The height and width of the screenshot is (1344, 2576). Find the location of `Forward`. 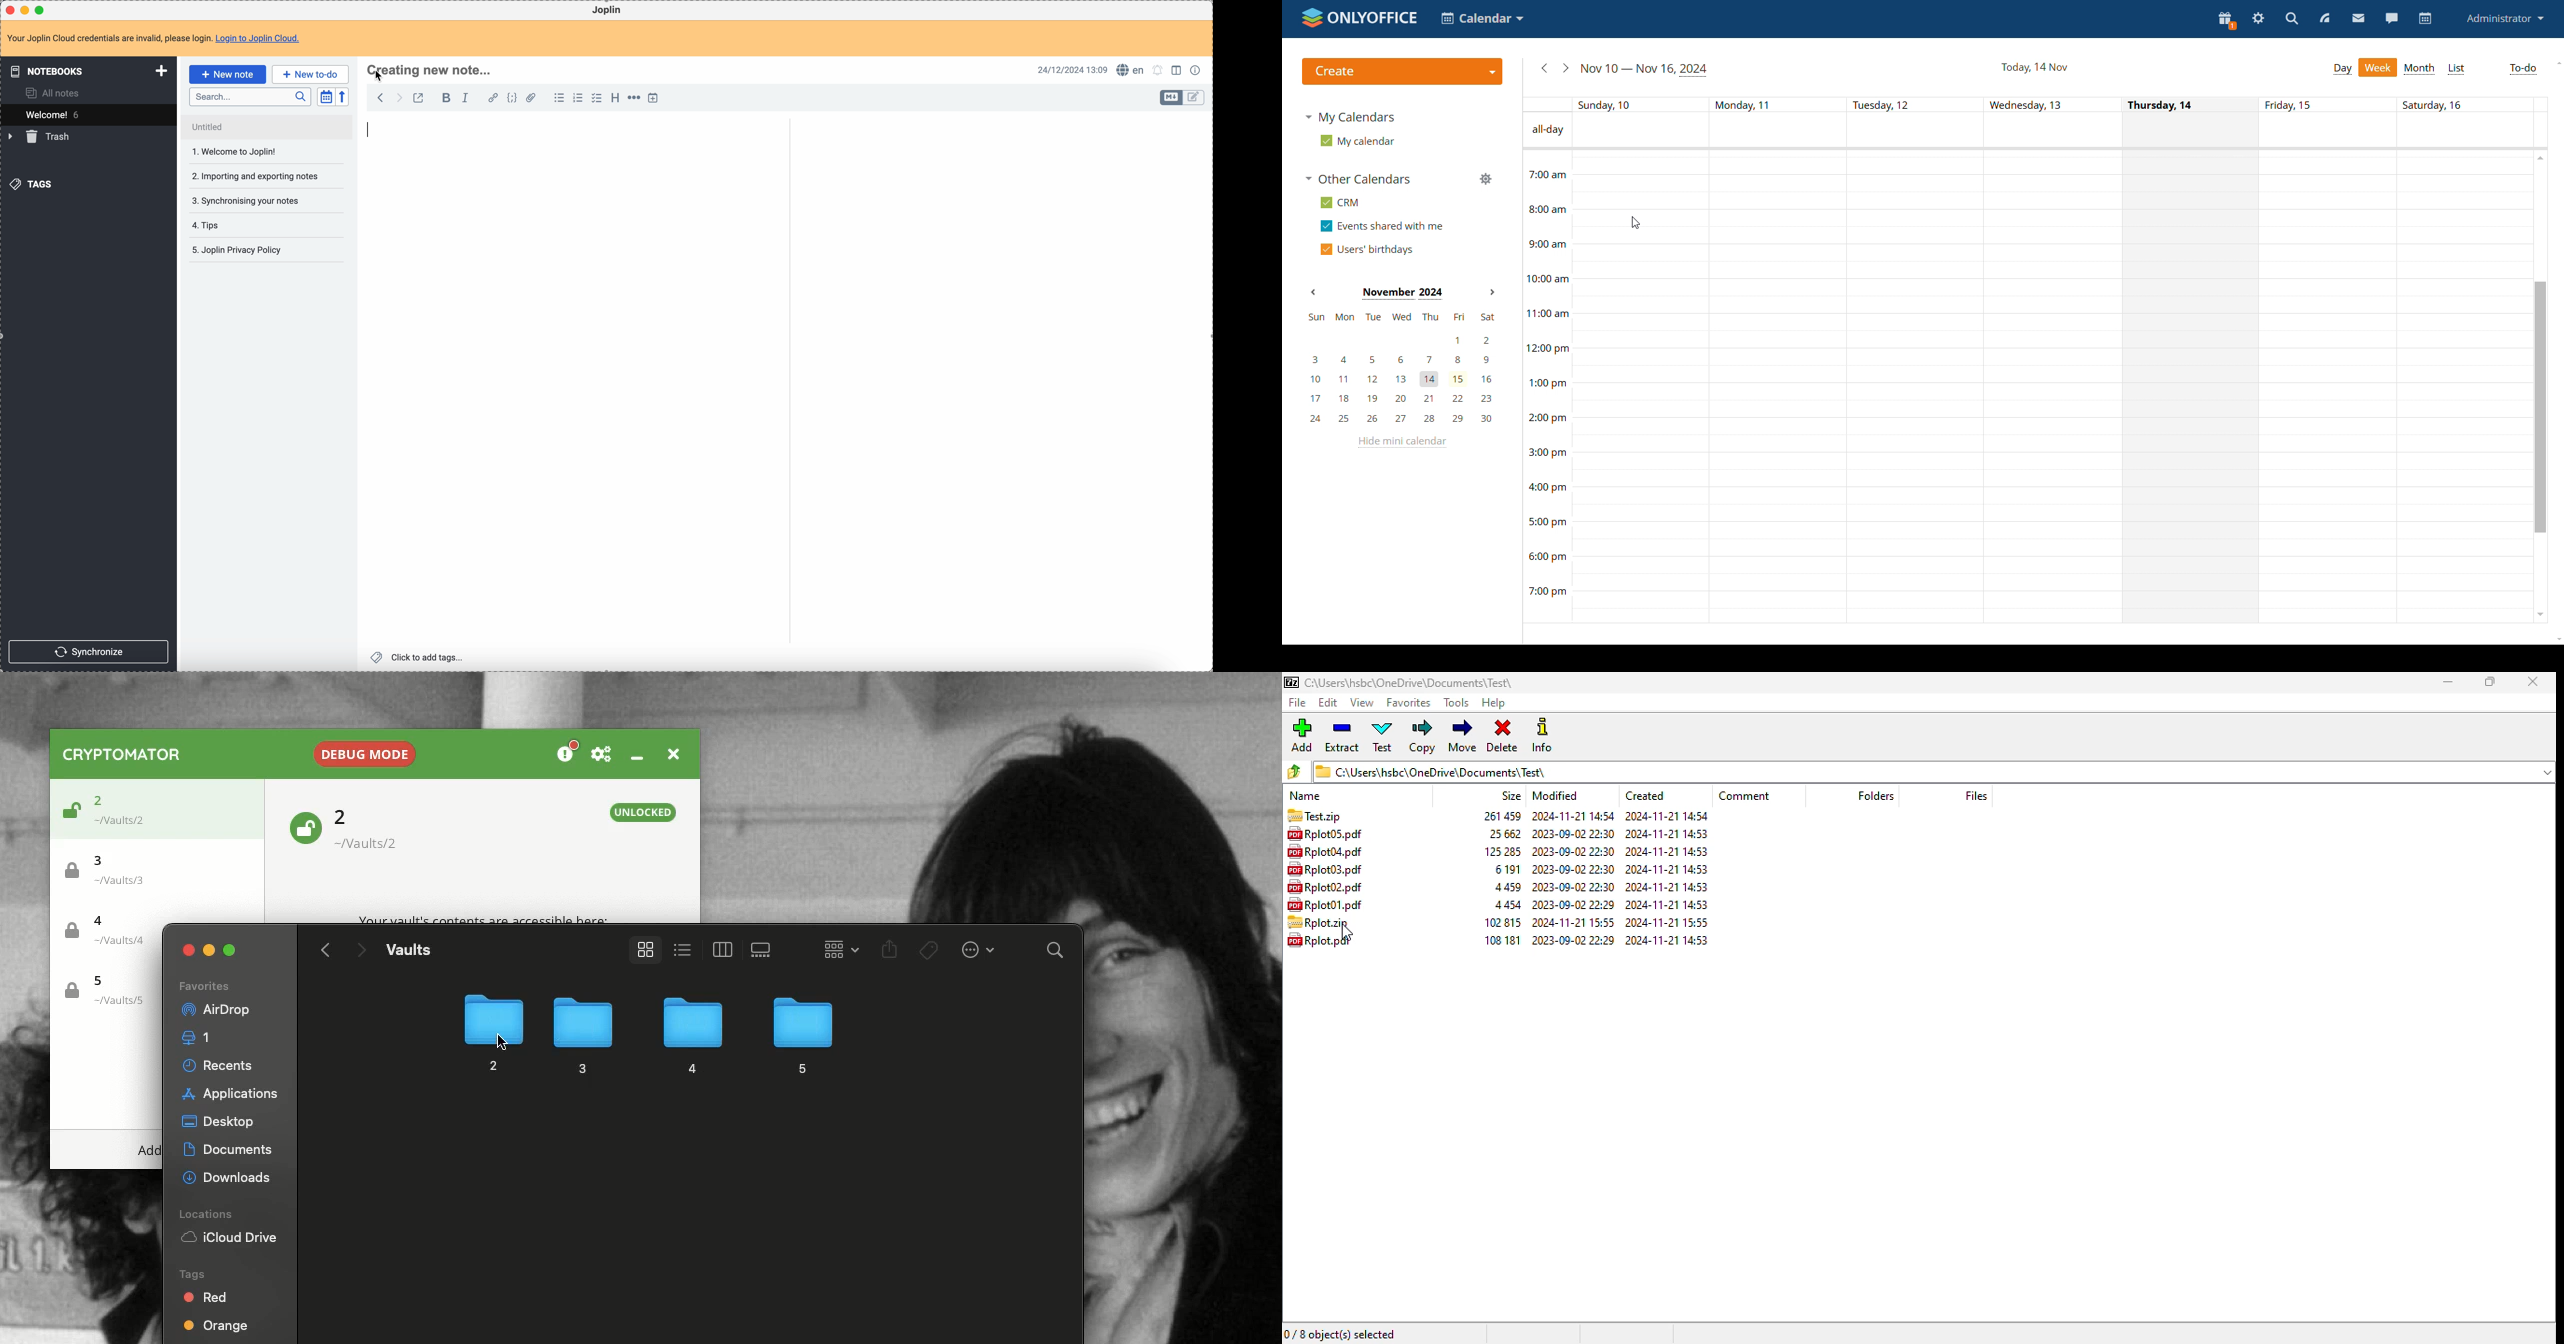

Forward is located at coordinates (360, 952).